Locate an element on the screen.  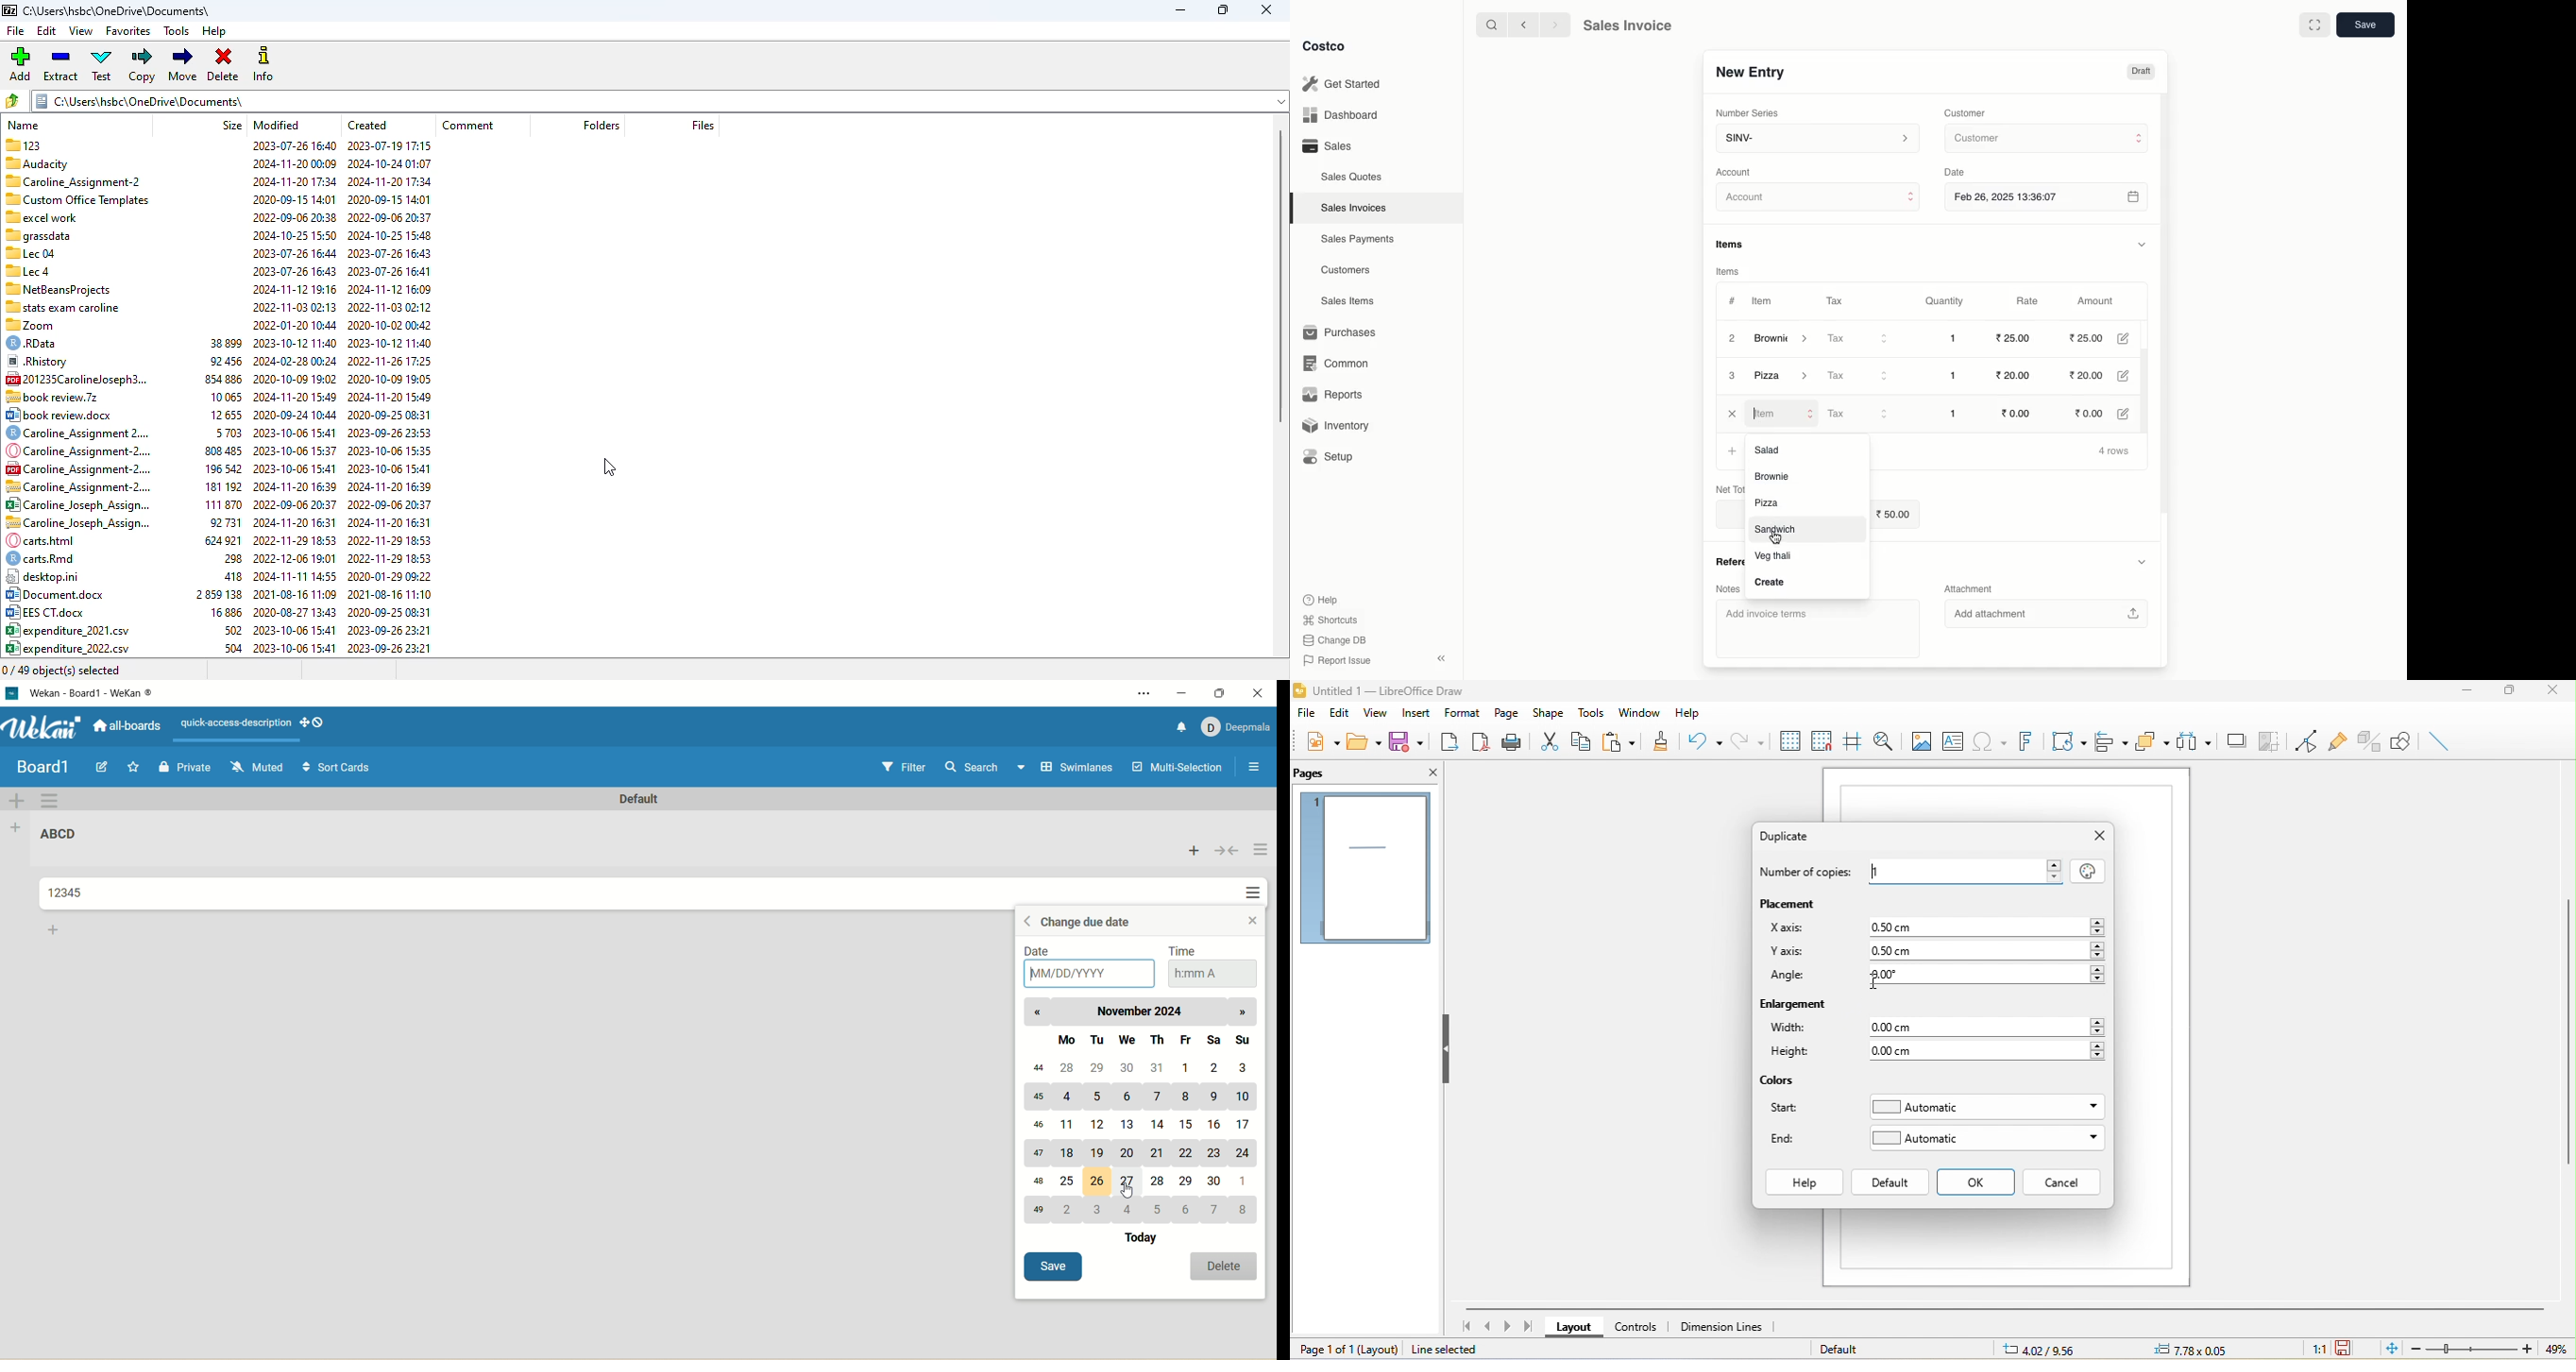
Collapse is located at coordinates (1443, 659).